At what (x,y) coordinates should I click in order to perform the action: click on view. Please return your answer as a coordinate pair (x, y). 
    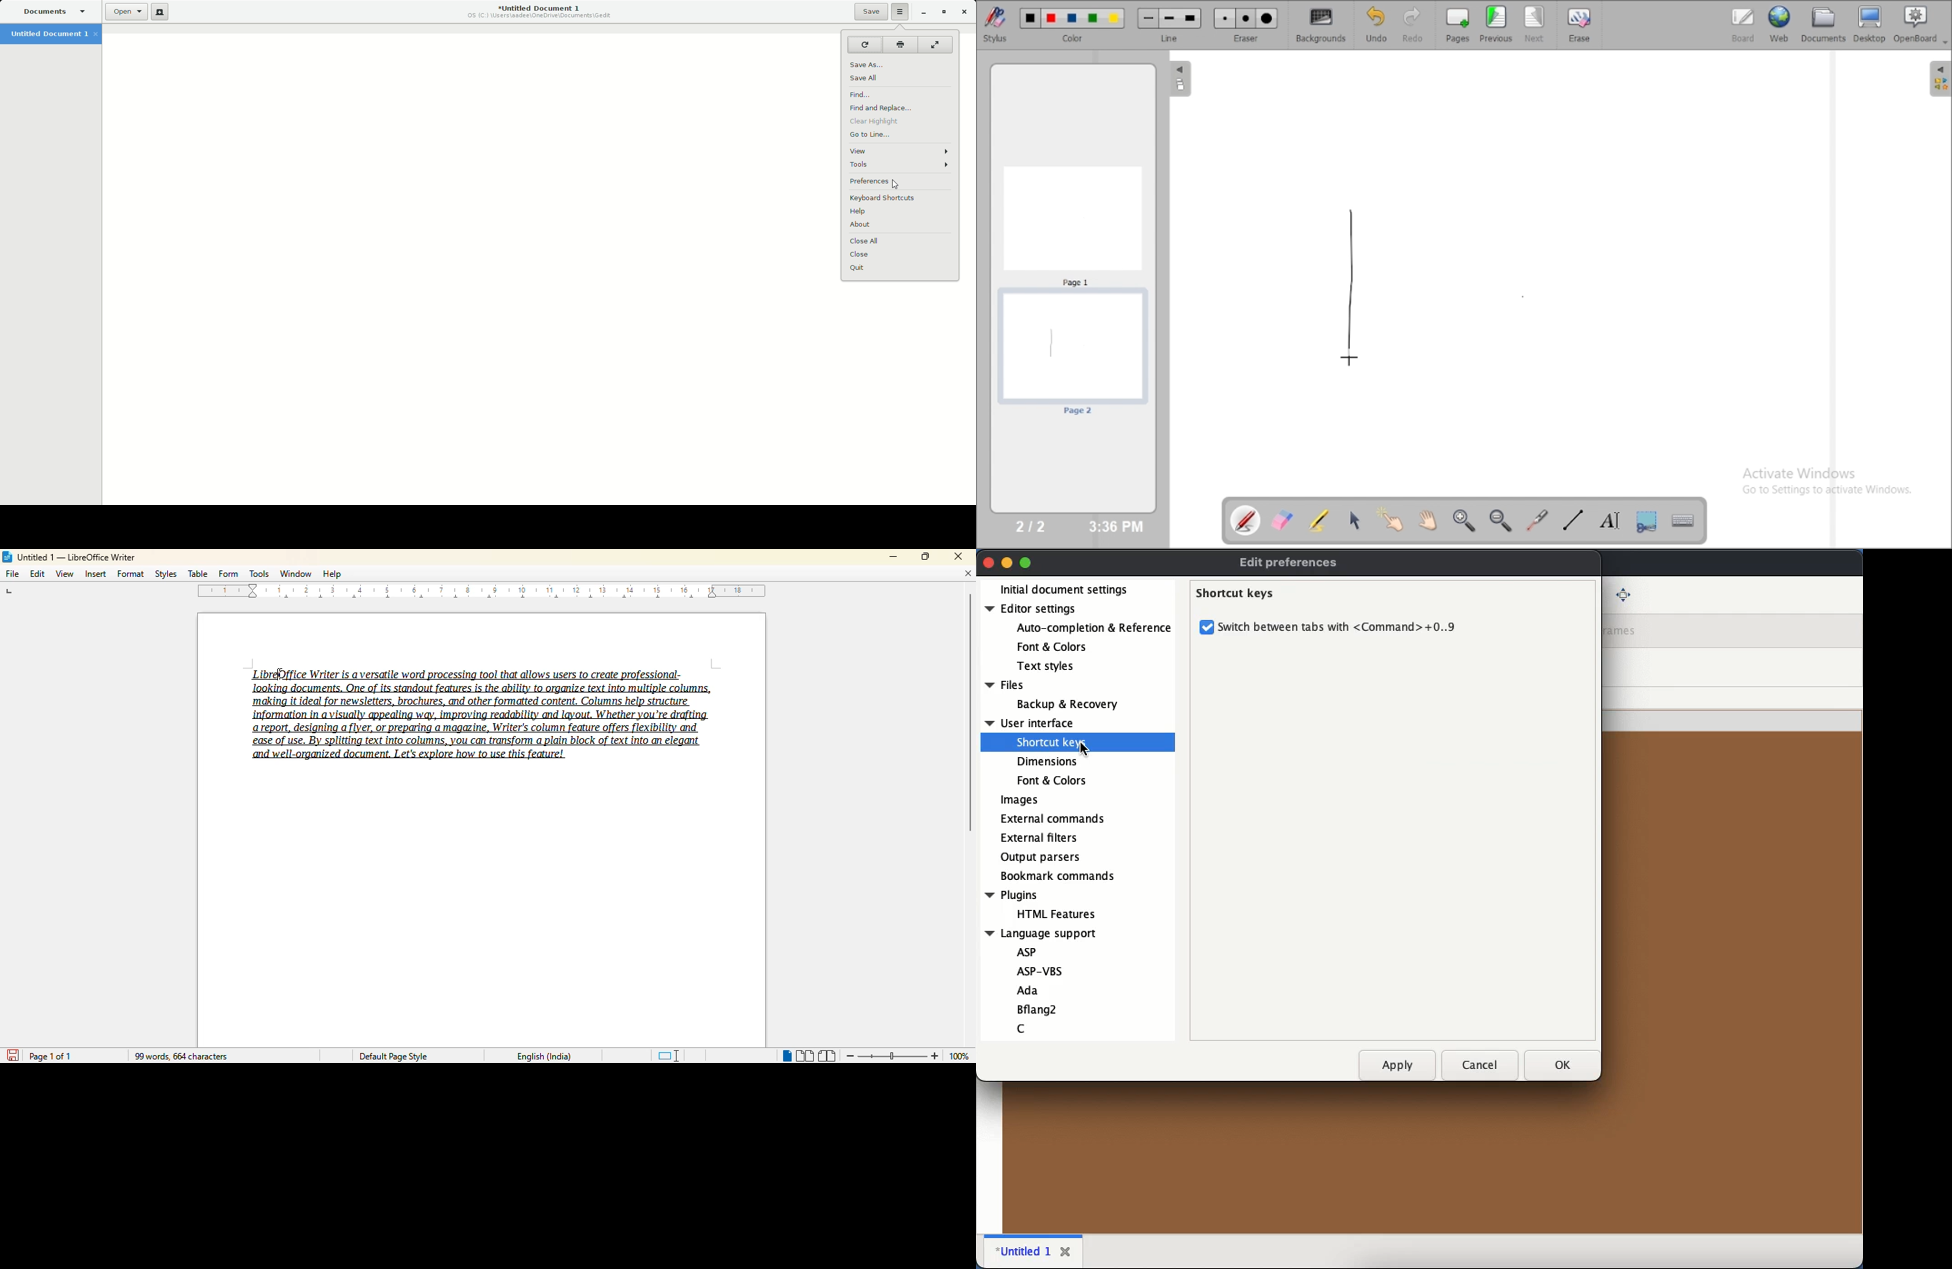
    Looking at the image, I should click on (64, 573).